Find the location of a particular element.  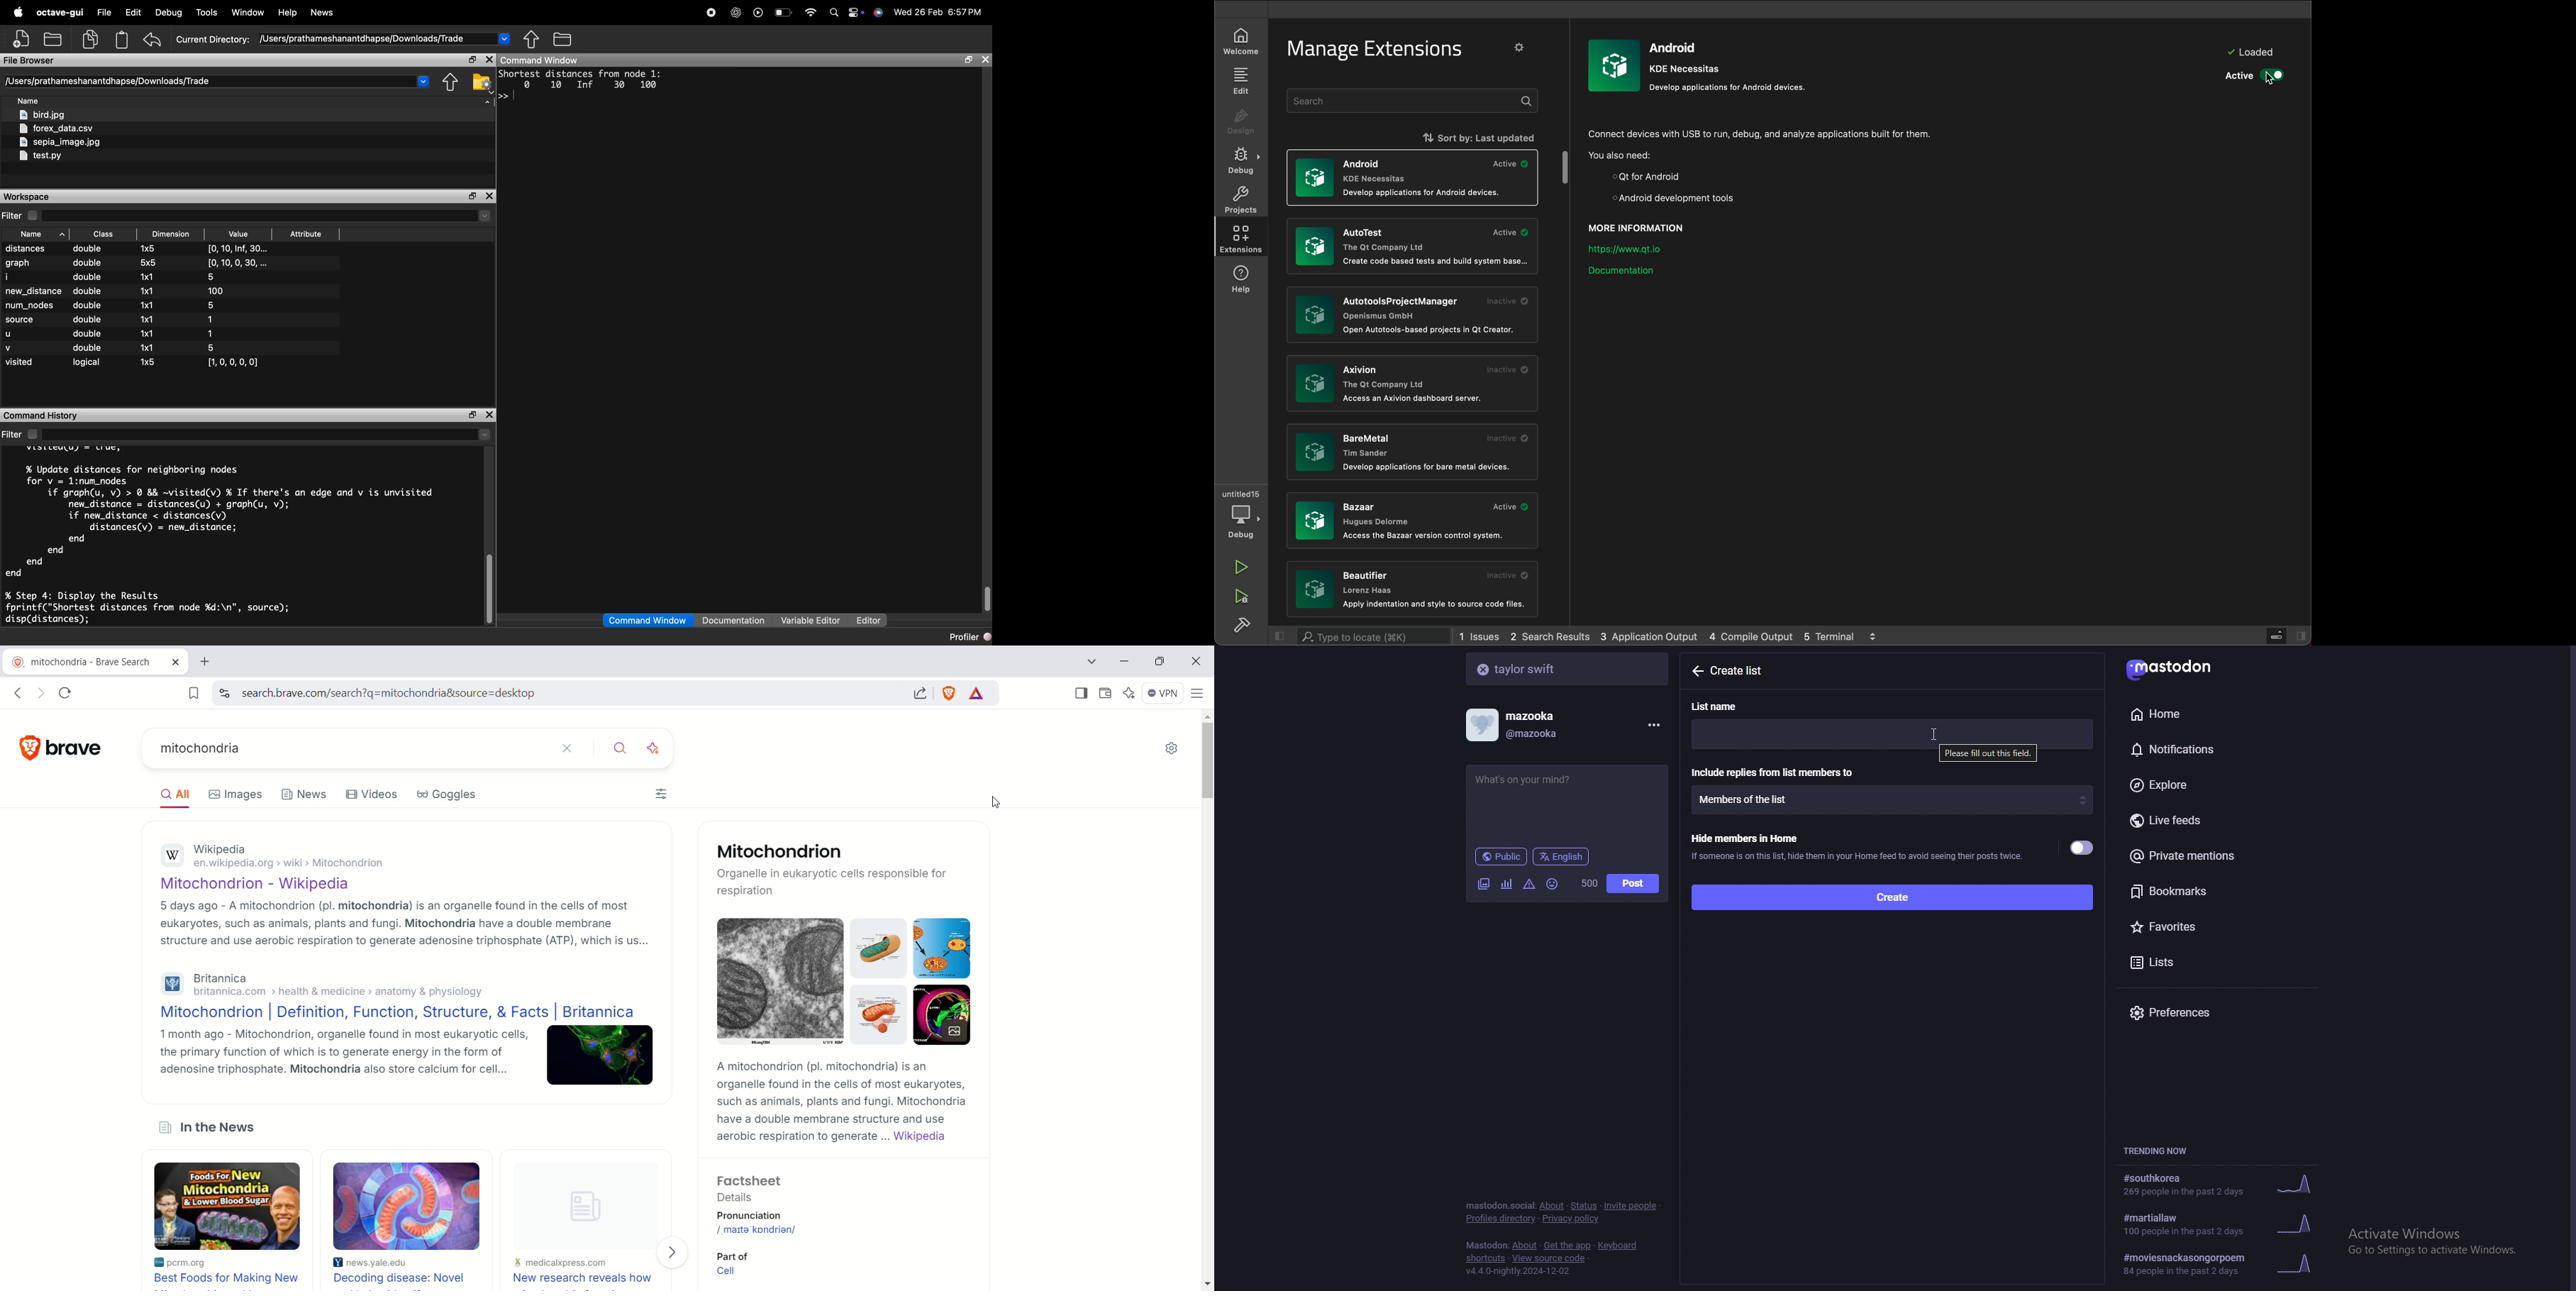

trending now is located at coordinates (2163, 1151).